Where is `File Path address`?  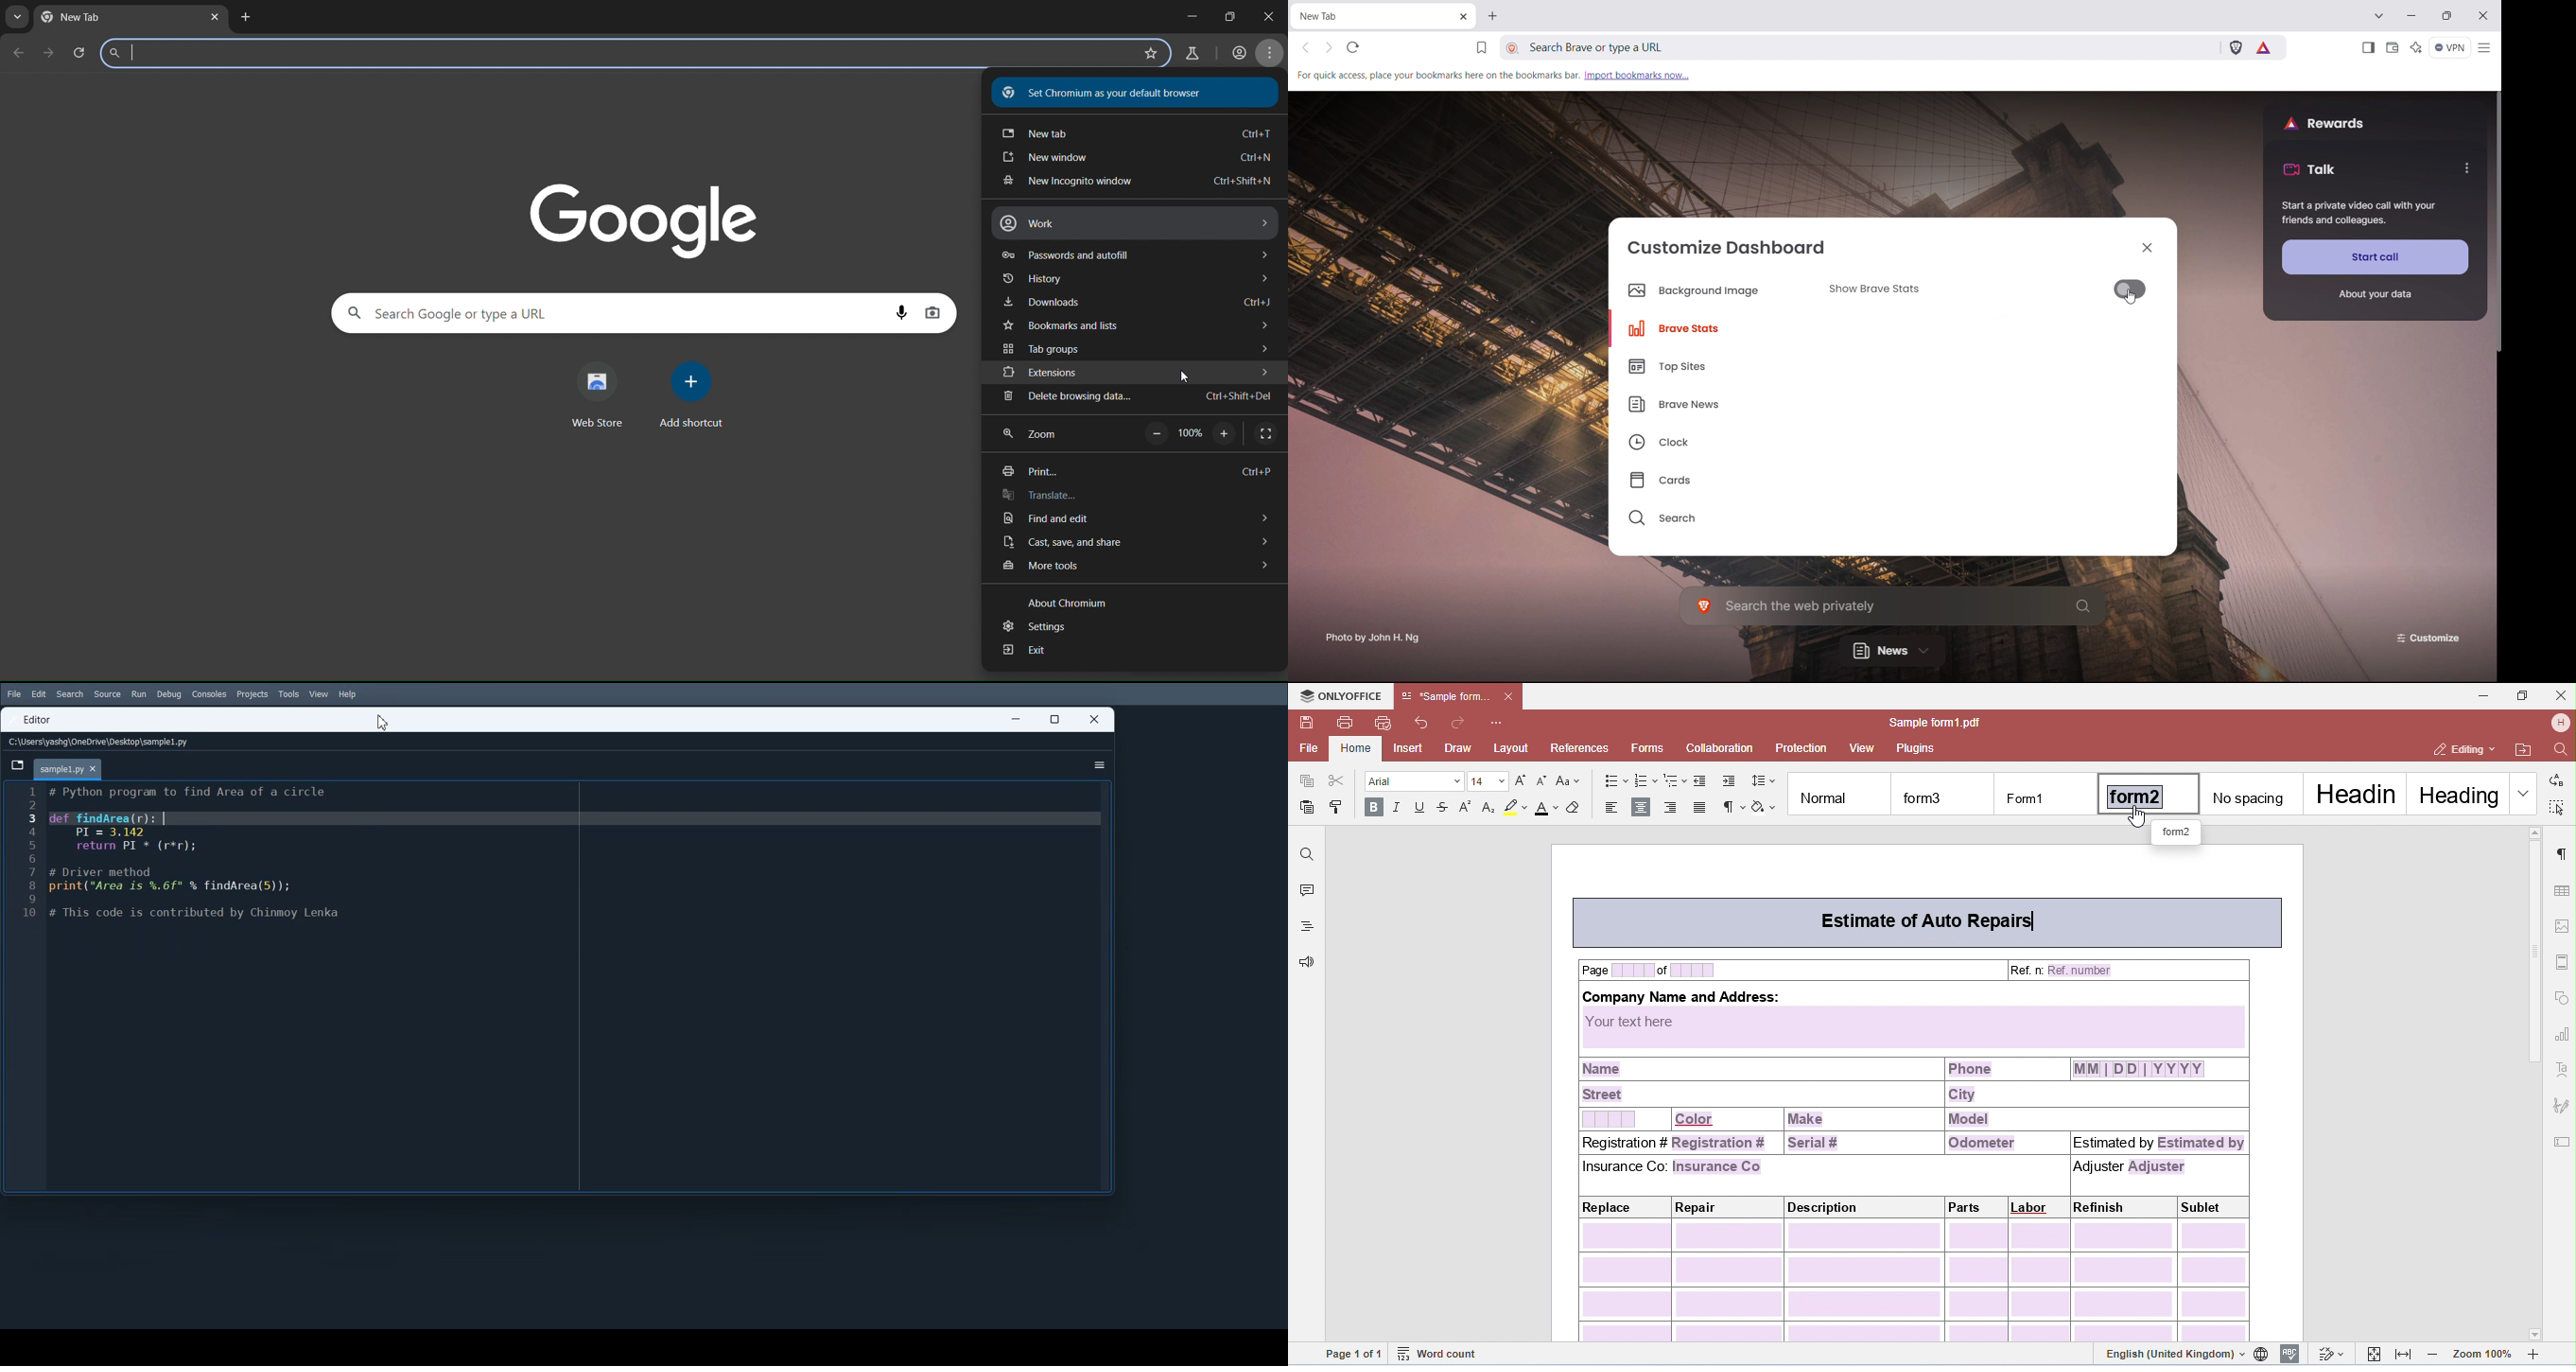 File Path address is located at coordinates (100, 741).